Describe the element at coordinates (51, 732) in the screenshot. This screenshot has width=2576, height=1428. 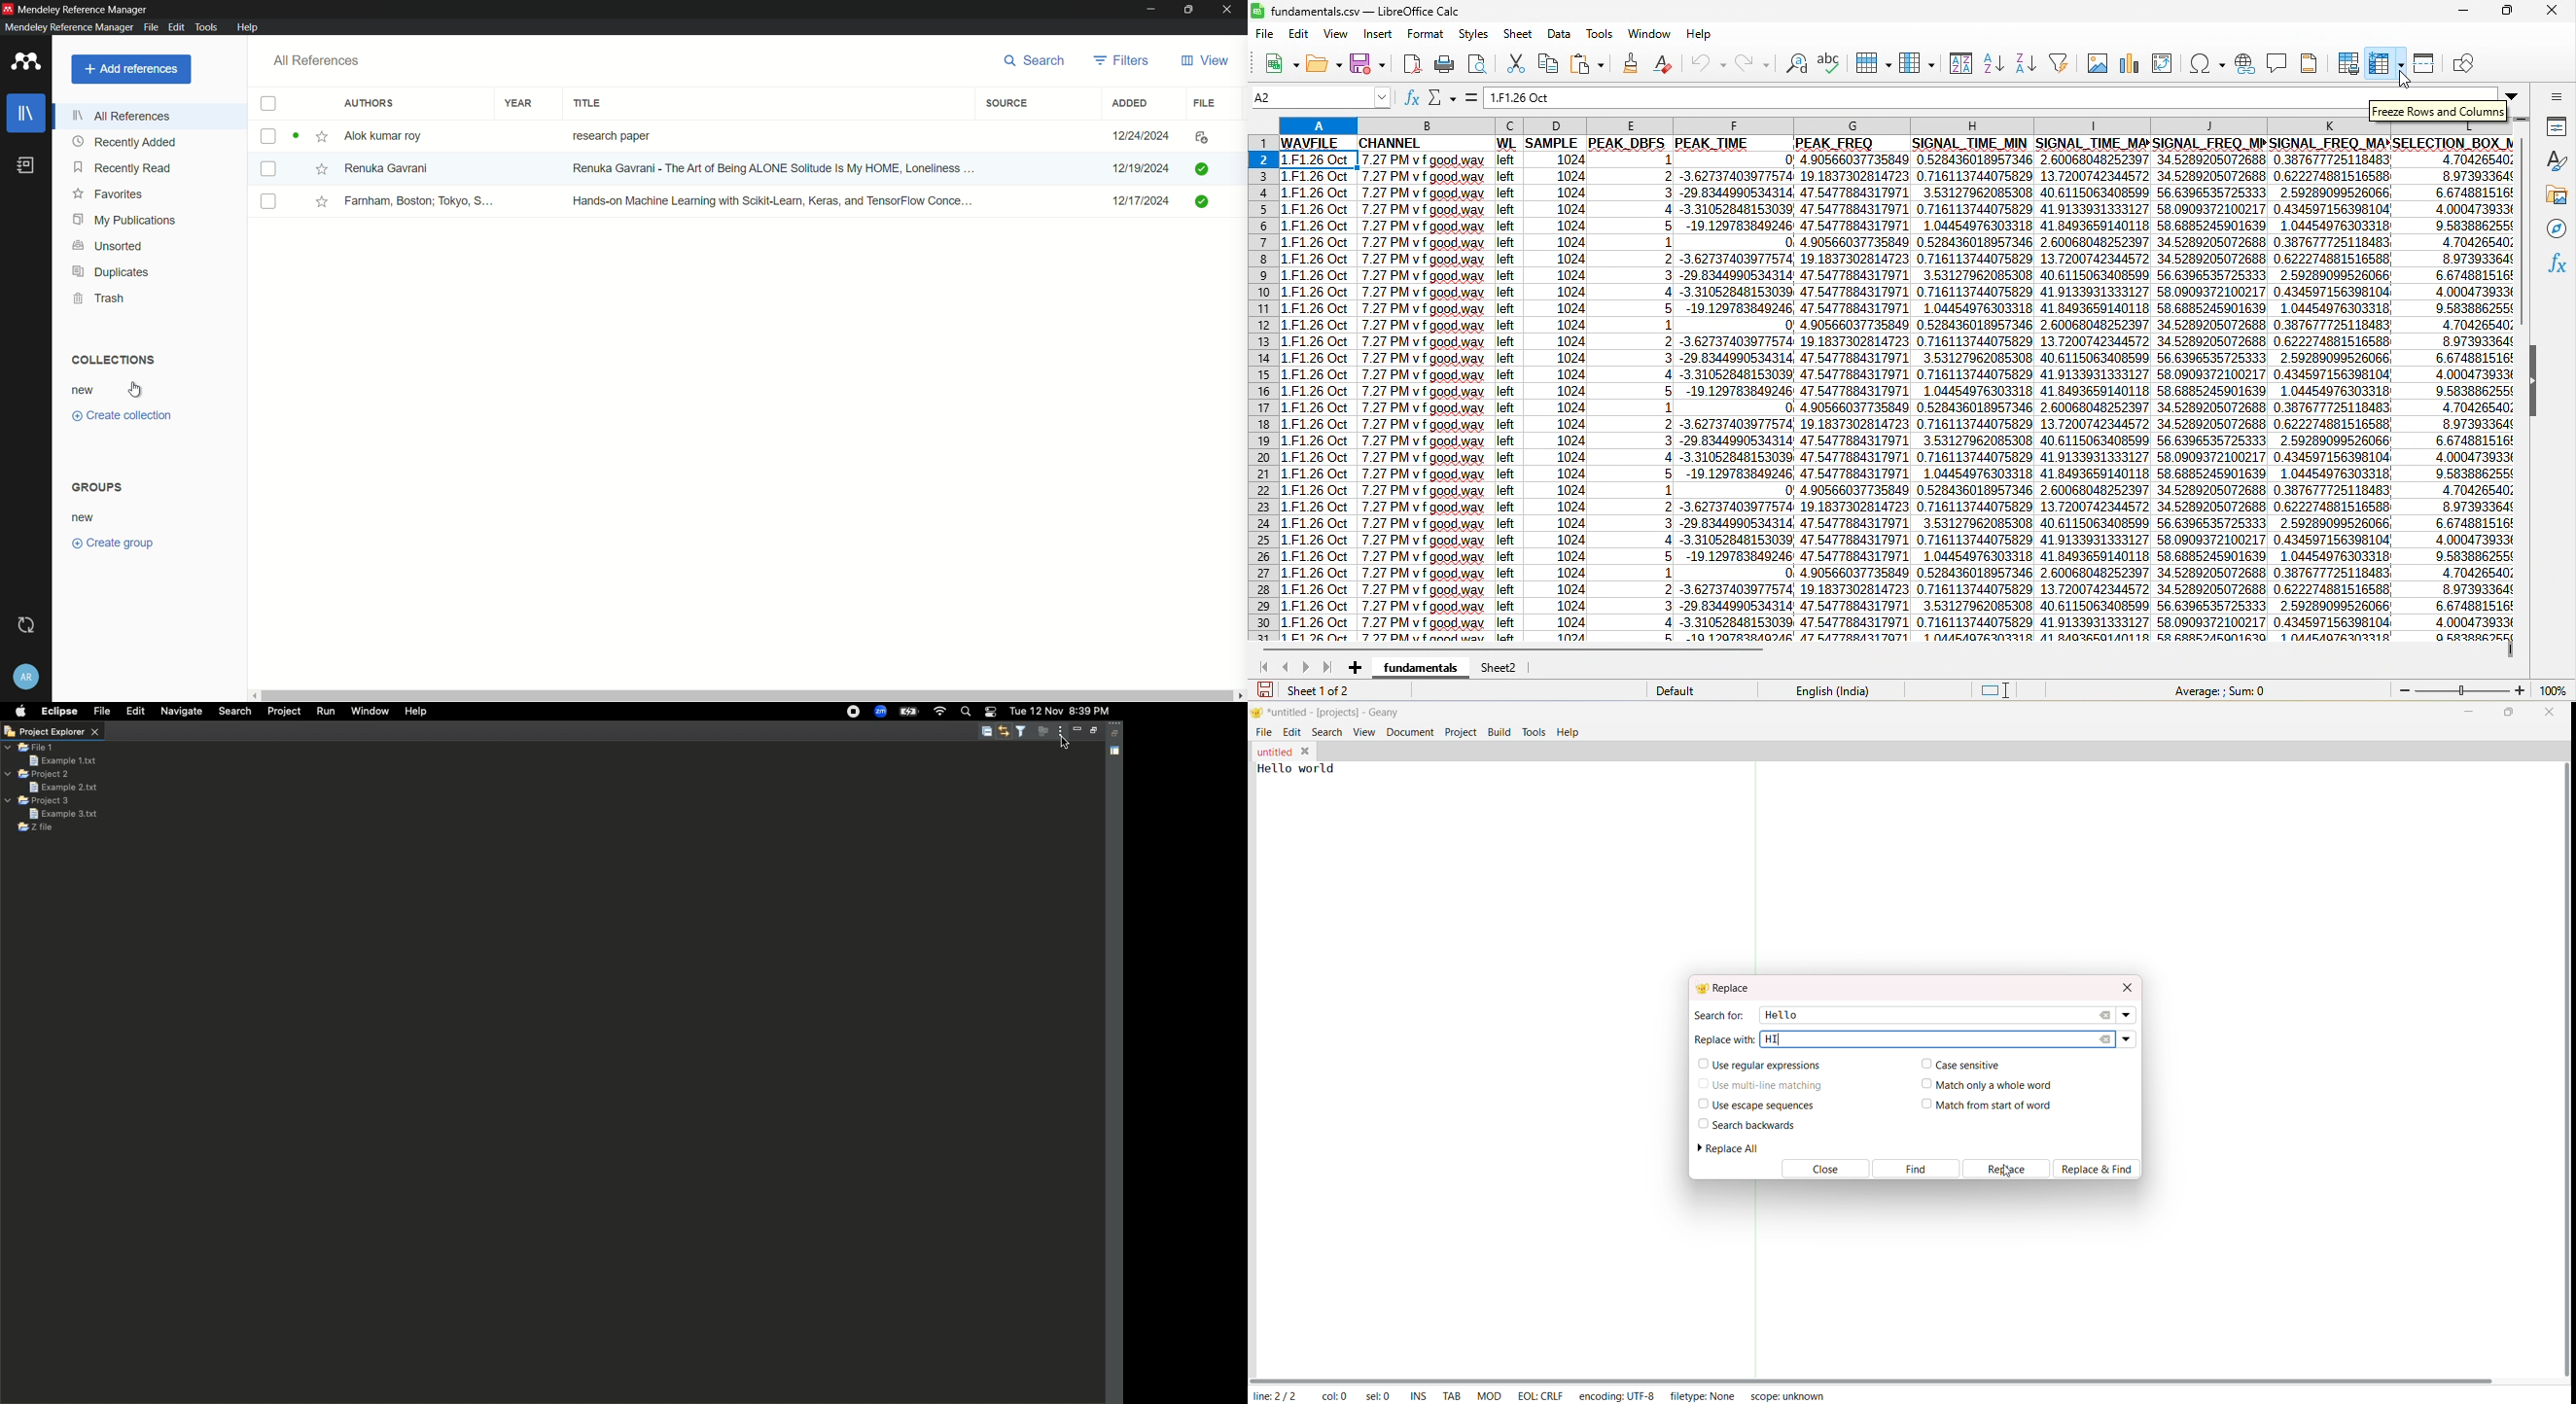
I see `Project explorer` at that location.